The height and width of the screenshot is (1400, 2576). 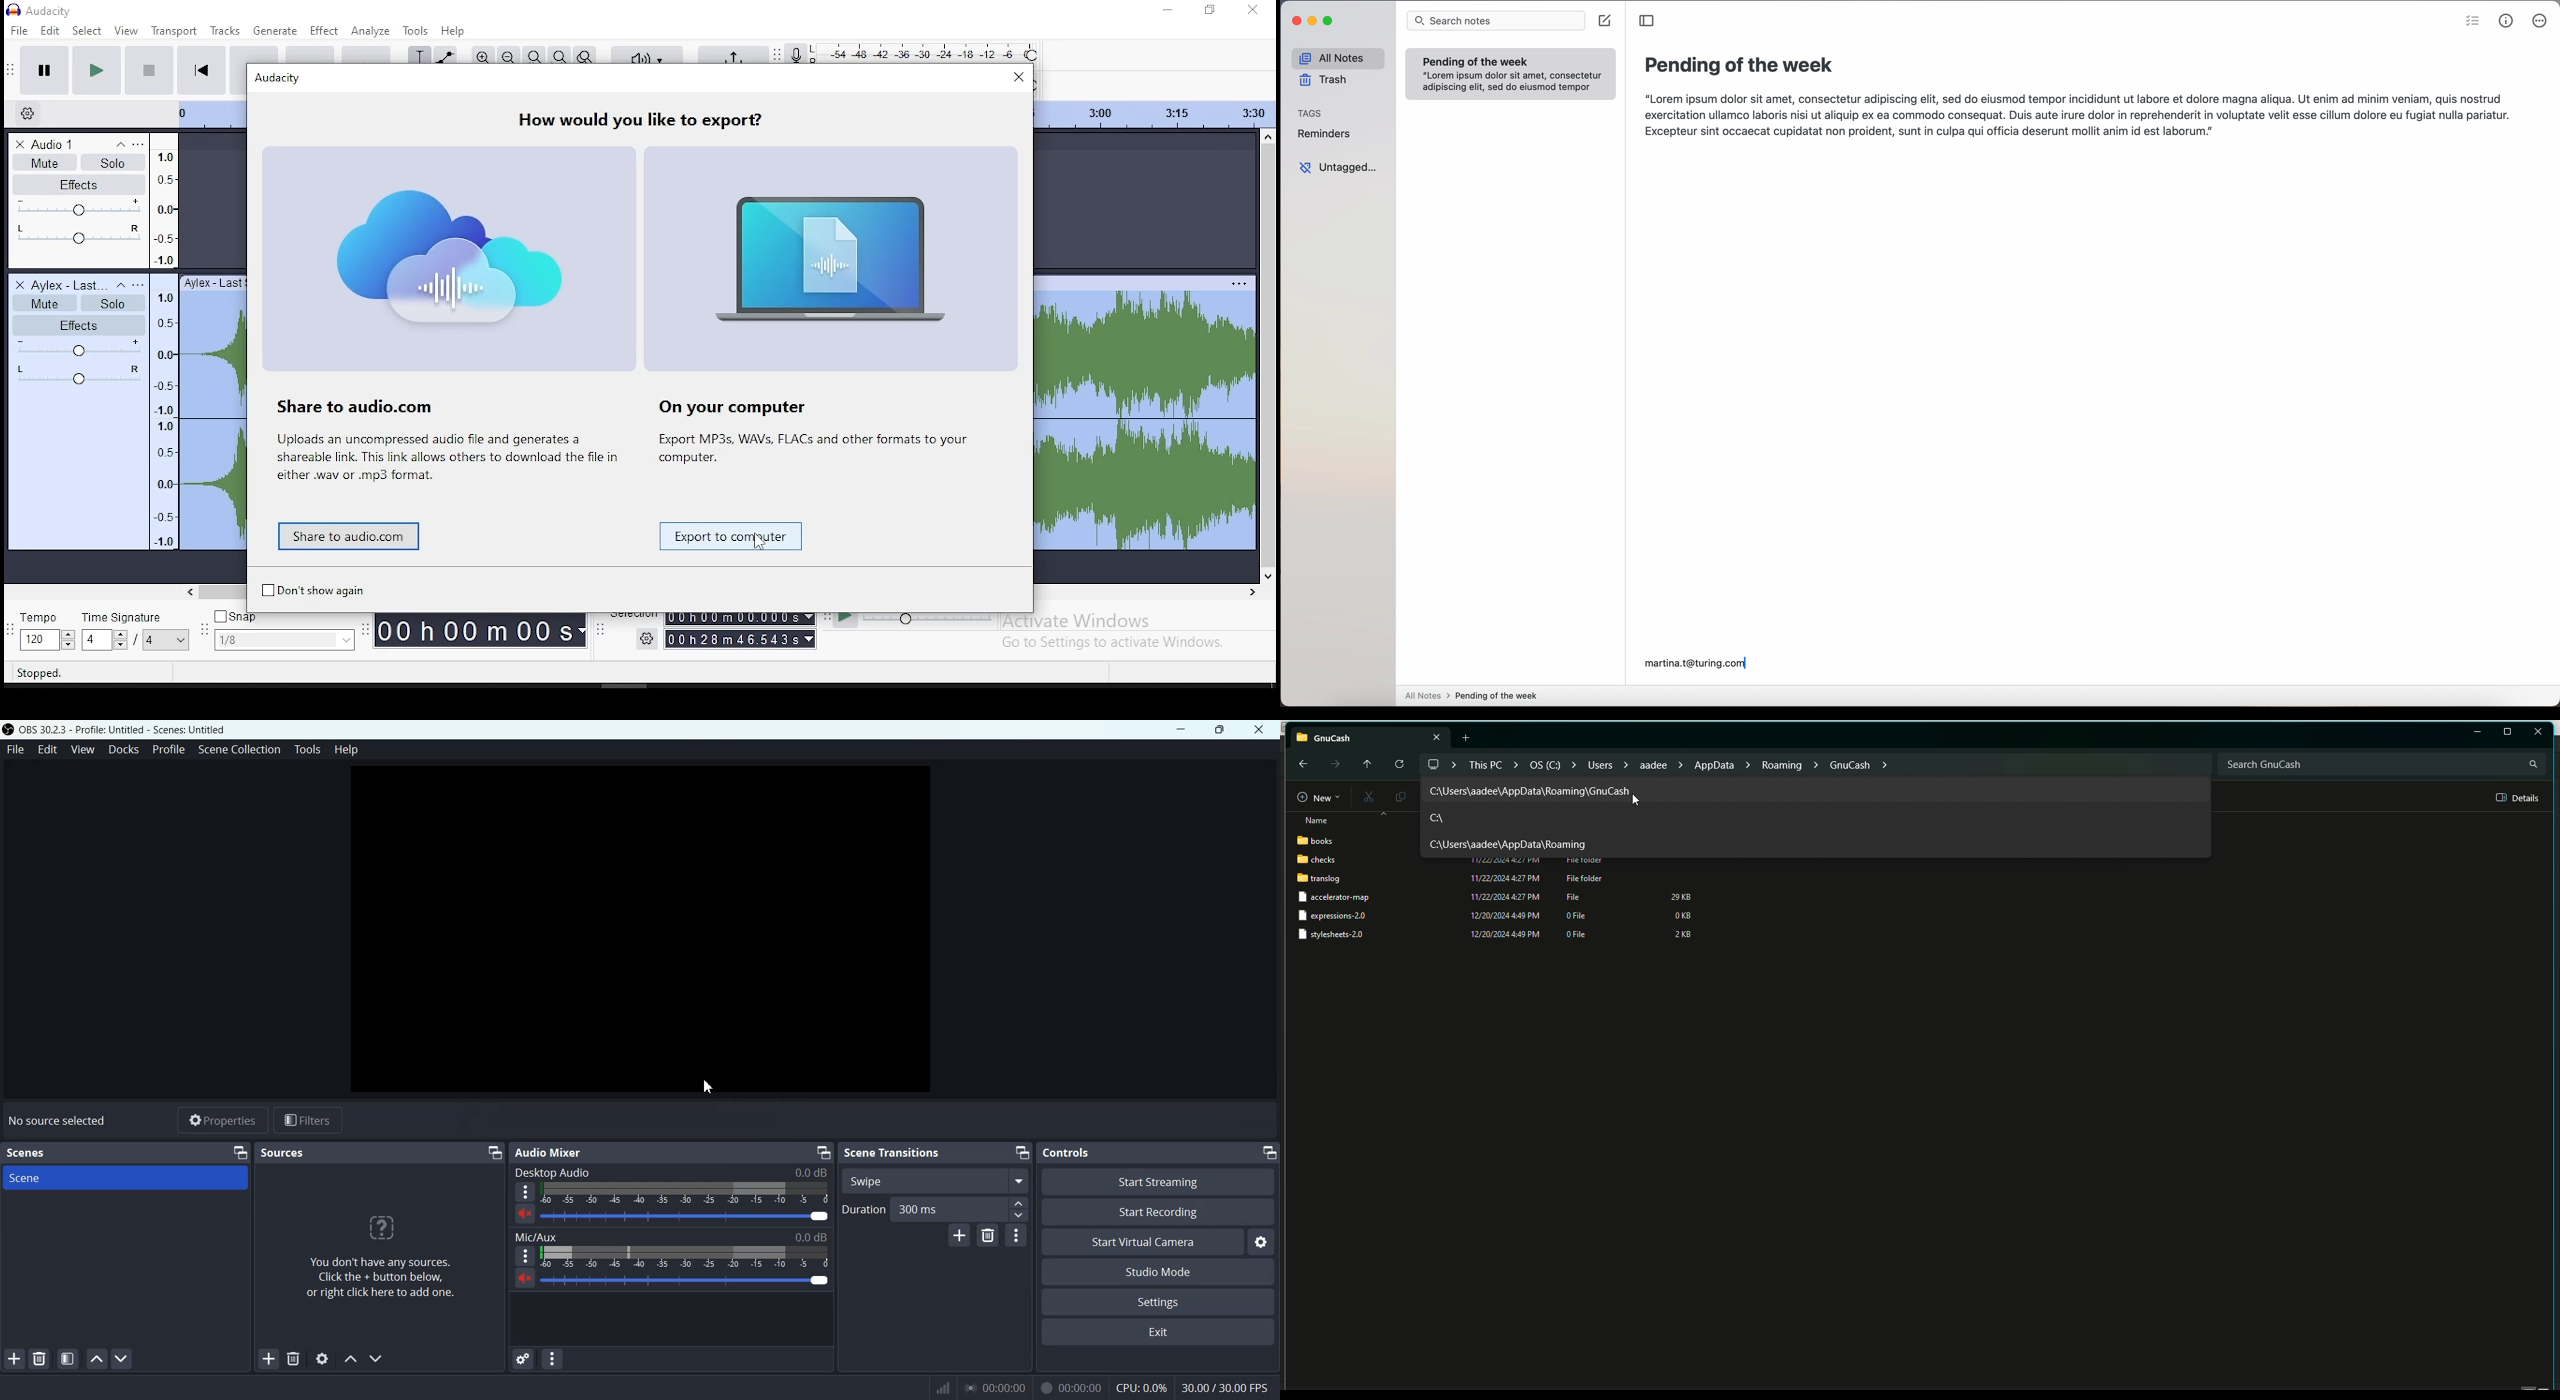 What do you see at coordinates (307, 749) in the screenshot?
I see `Tools` at bounding box center [307, 749].